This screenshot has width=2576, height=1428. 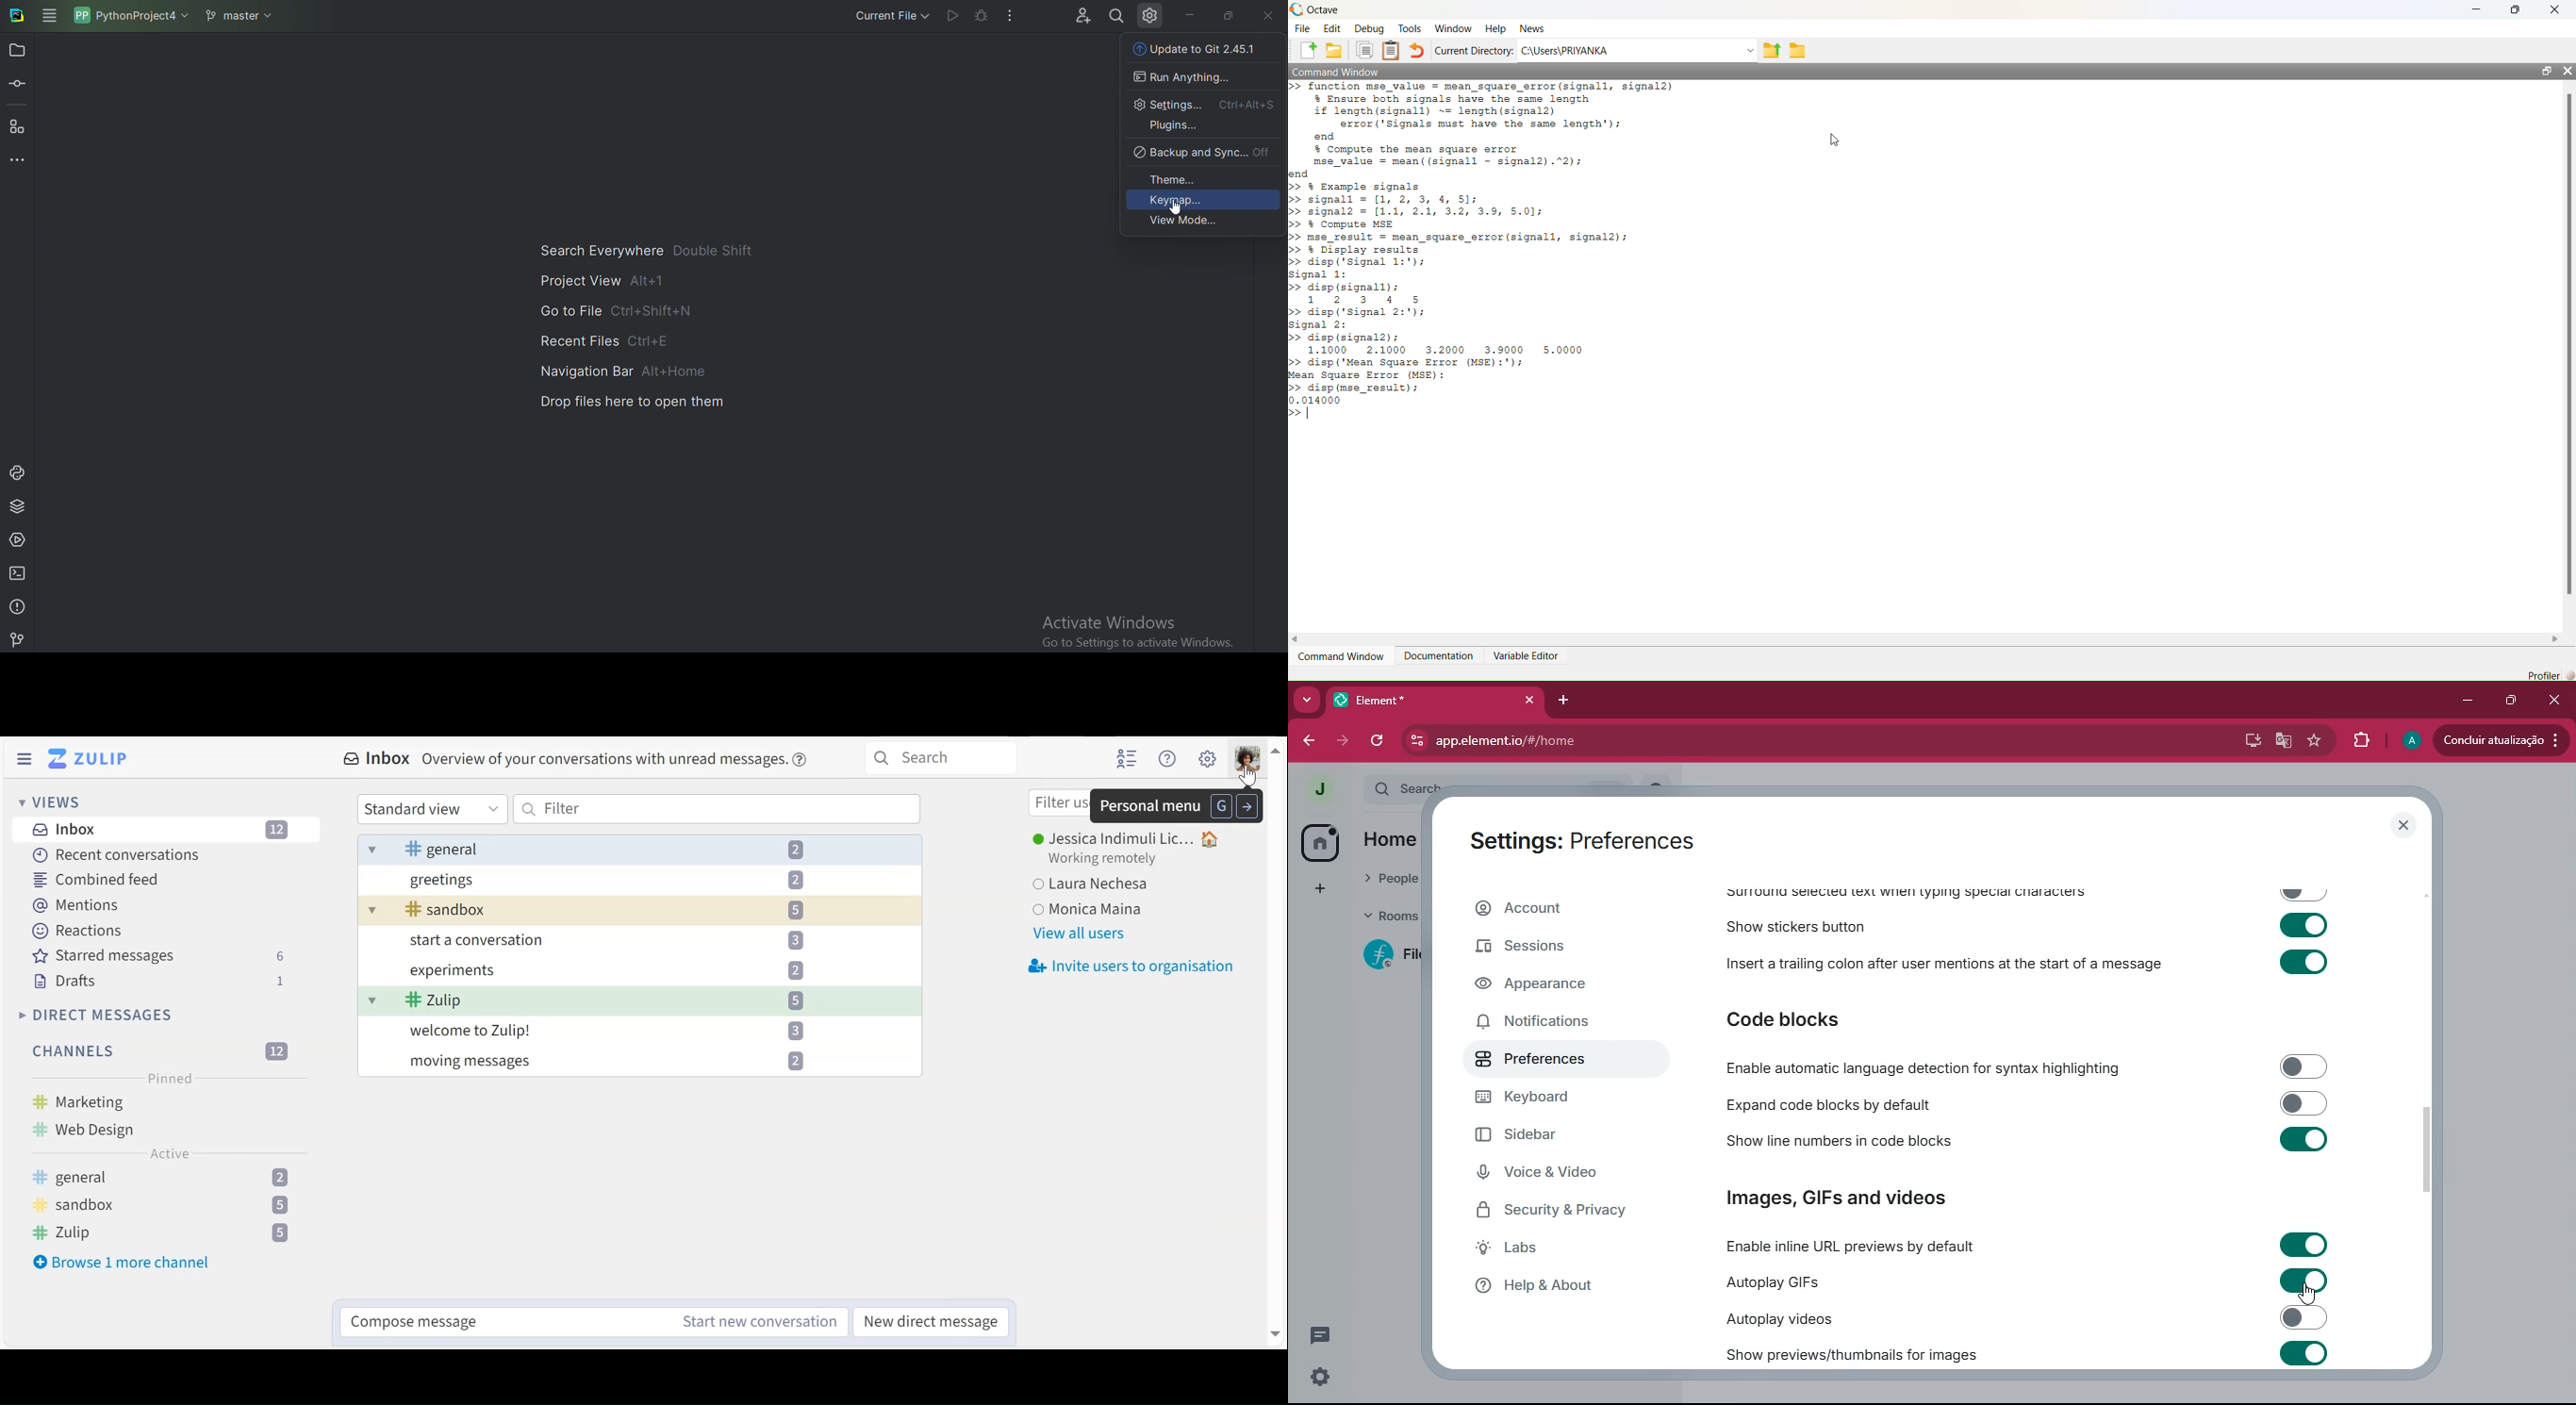 I want to click on welcome to Zulip!, so click(x=471, y=1032).